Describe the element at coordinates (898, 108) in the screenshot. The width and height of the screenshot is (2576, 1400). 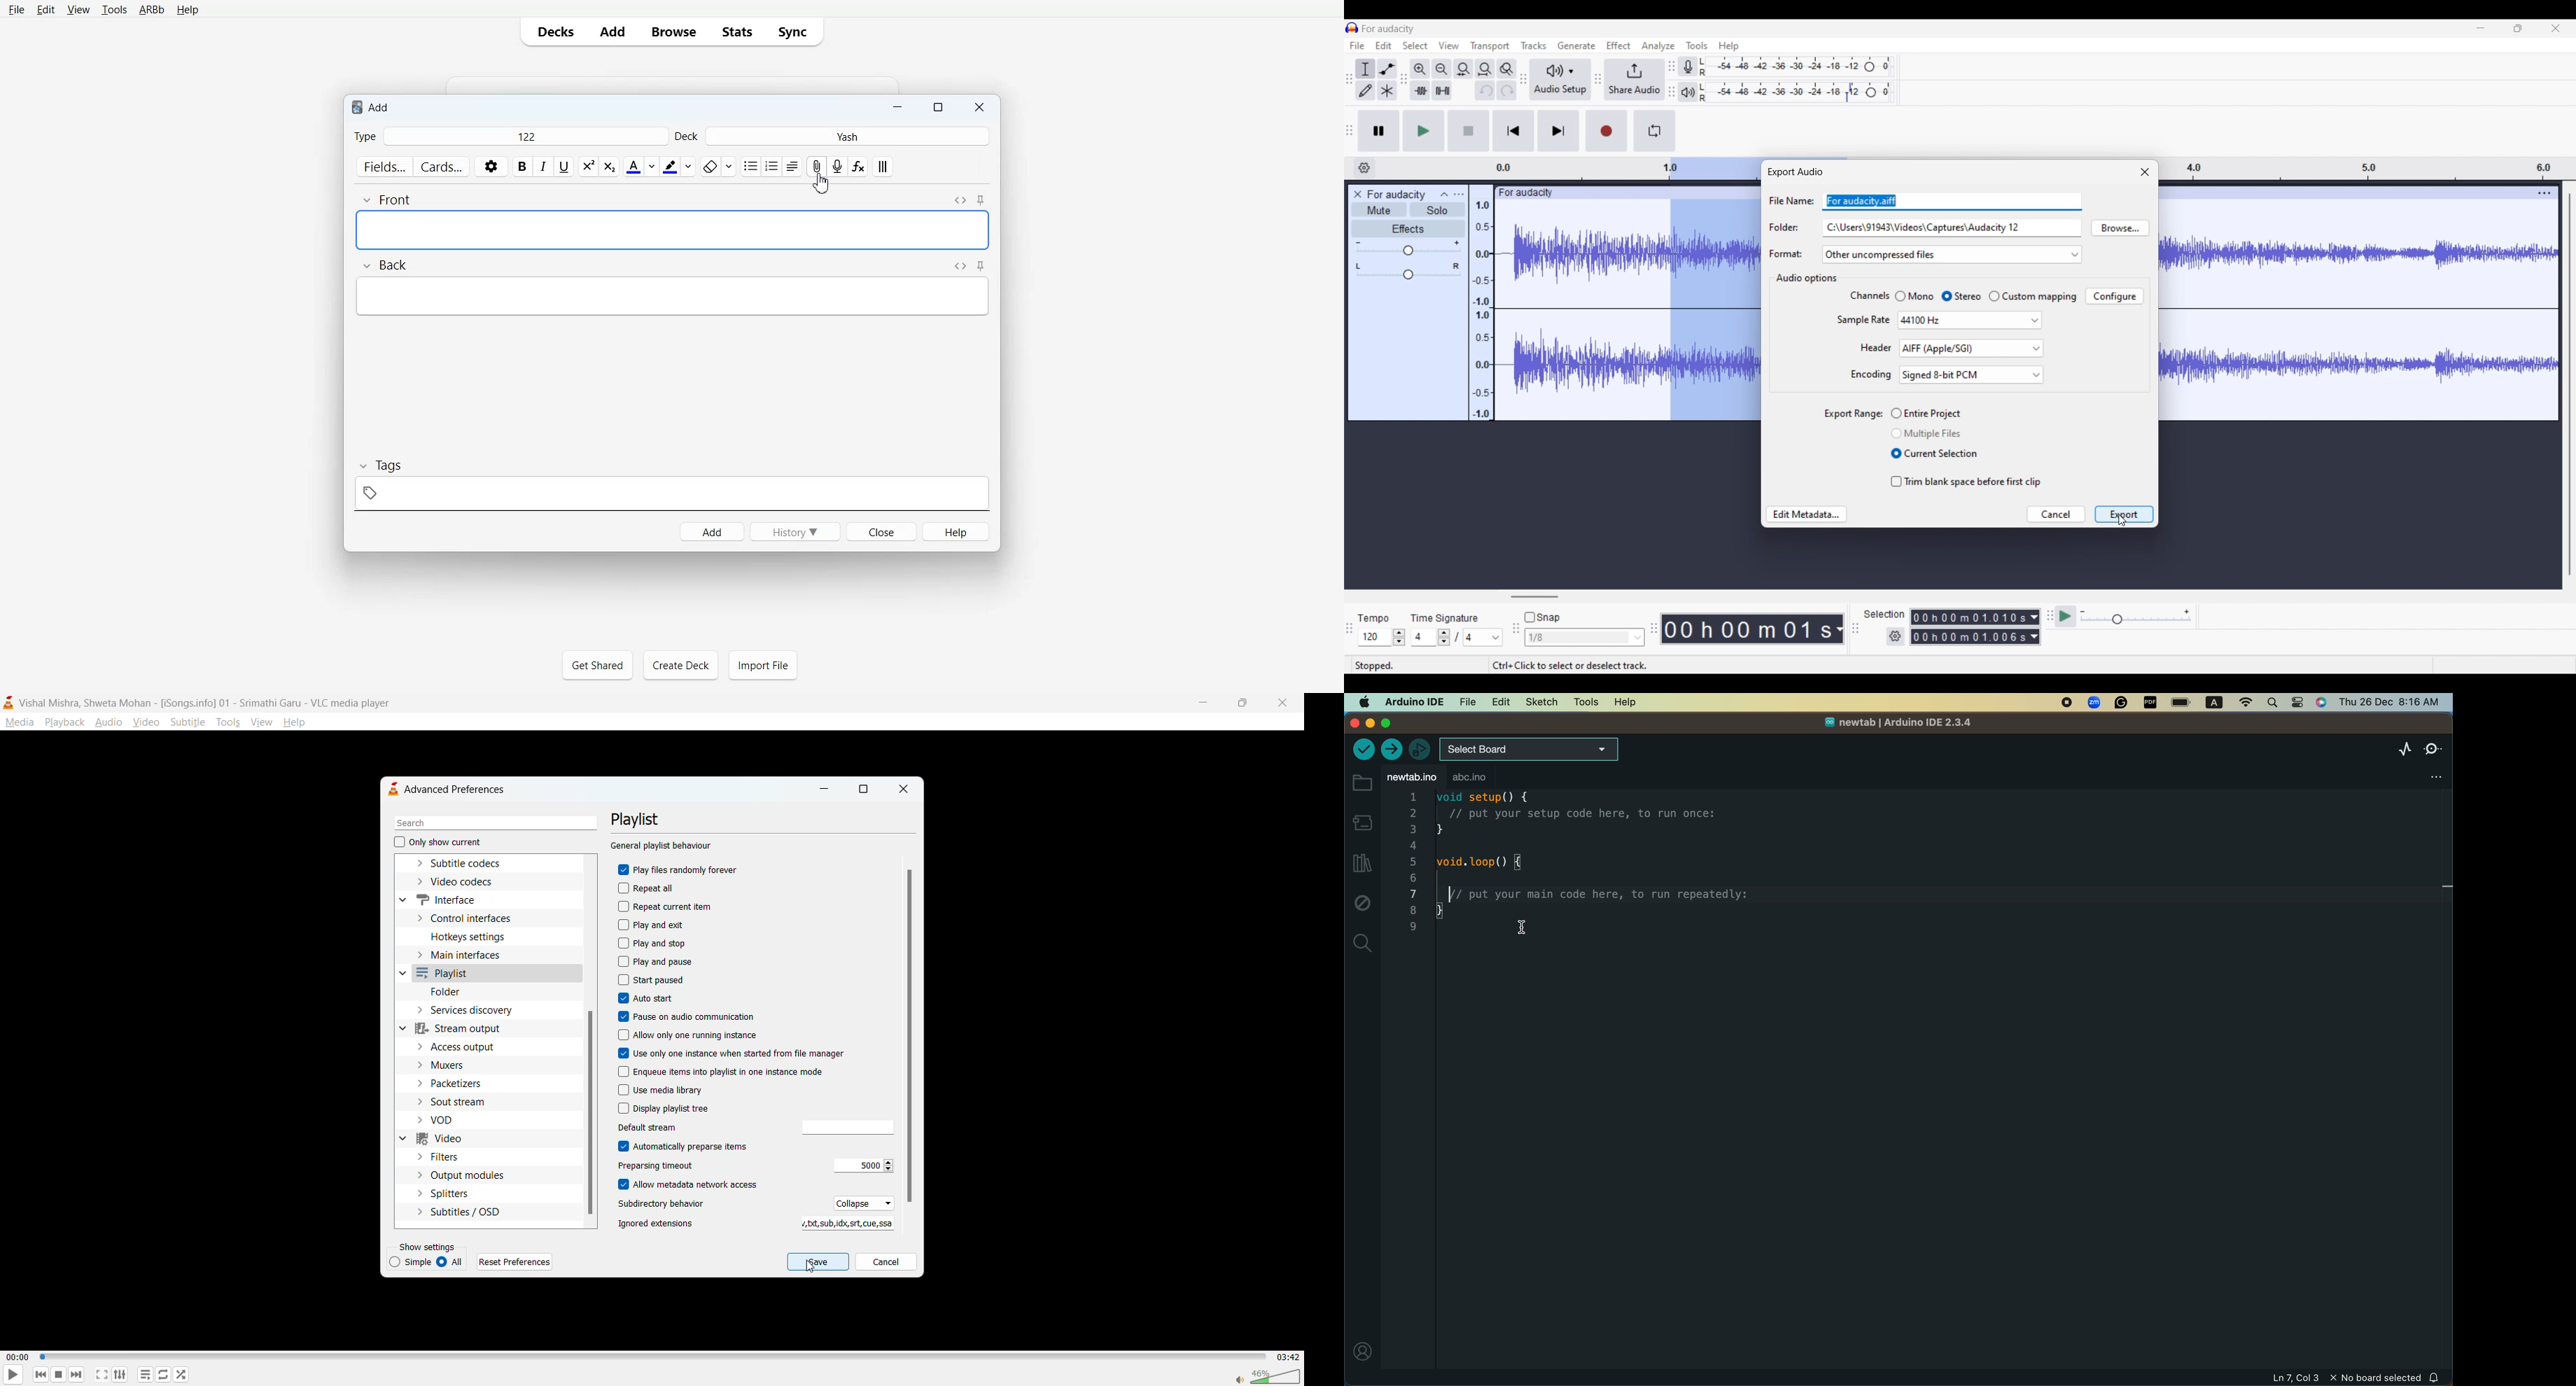
I see `Minimize` at that location.